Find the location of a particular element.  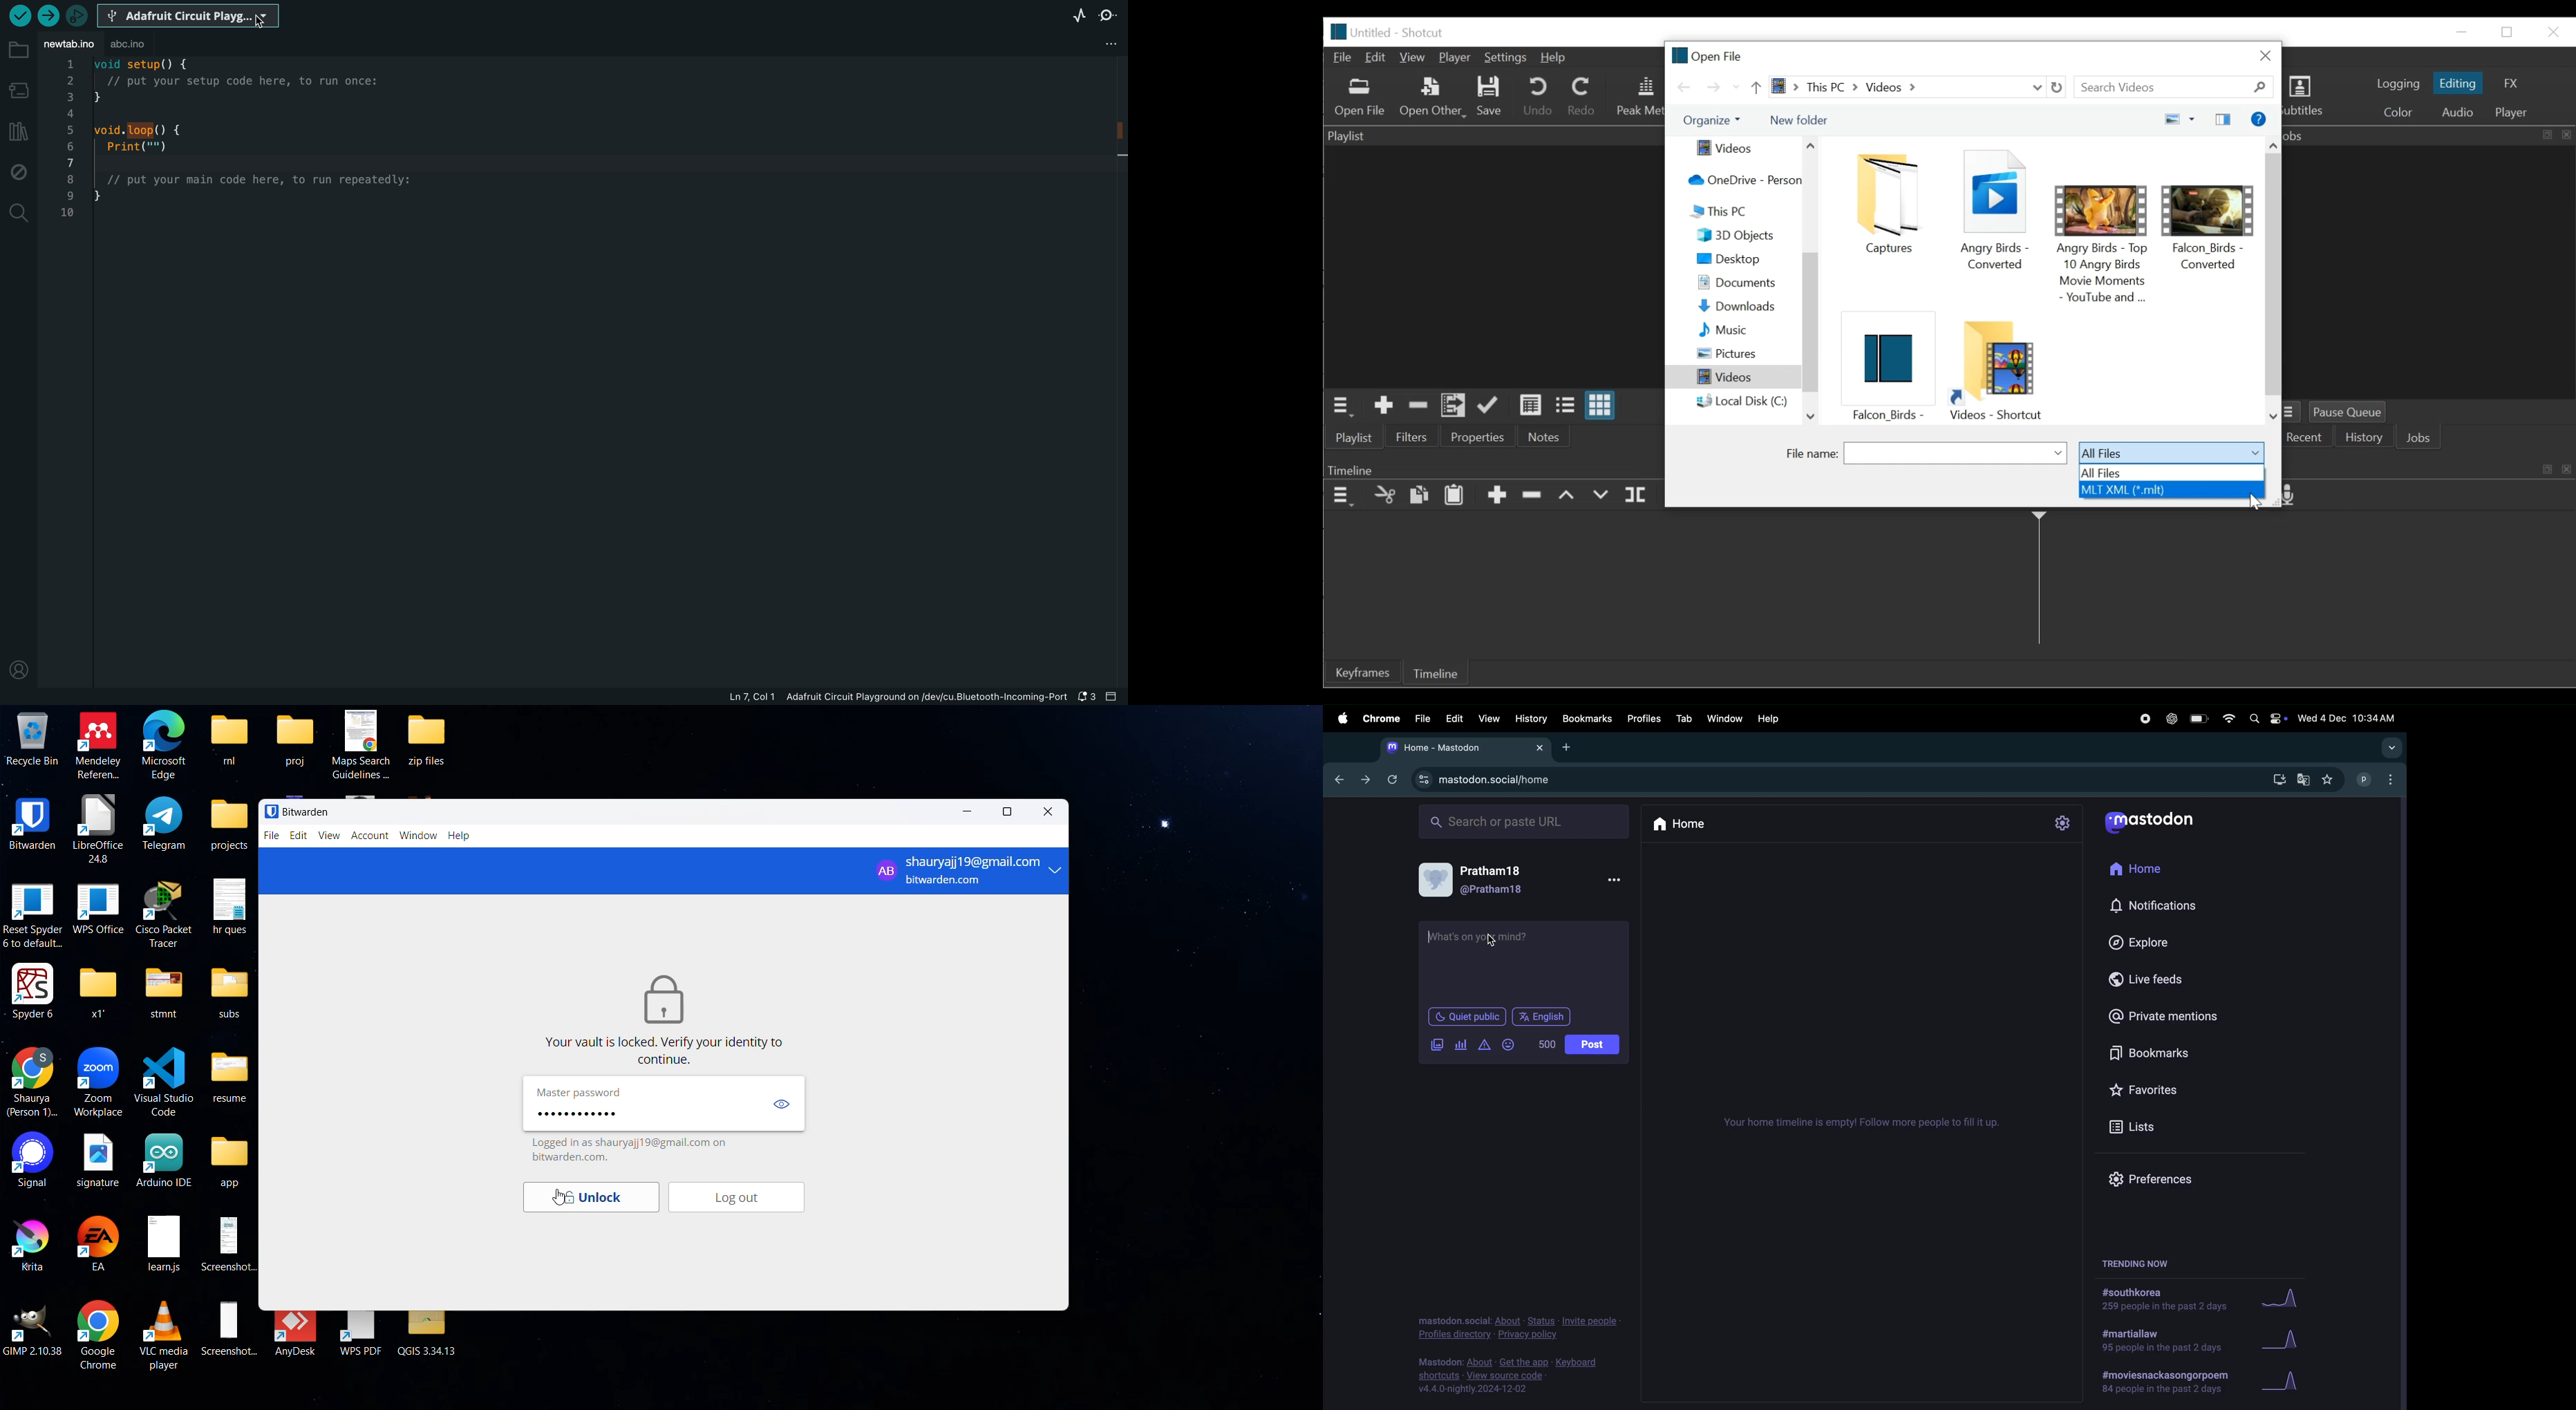

Falcon_birds - converted is located at coordinates (2211, 219).